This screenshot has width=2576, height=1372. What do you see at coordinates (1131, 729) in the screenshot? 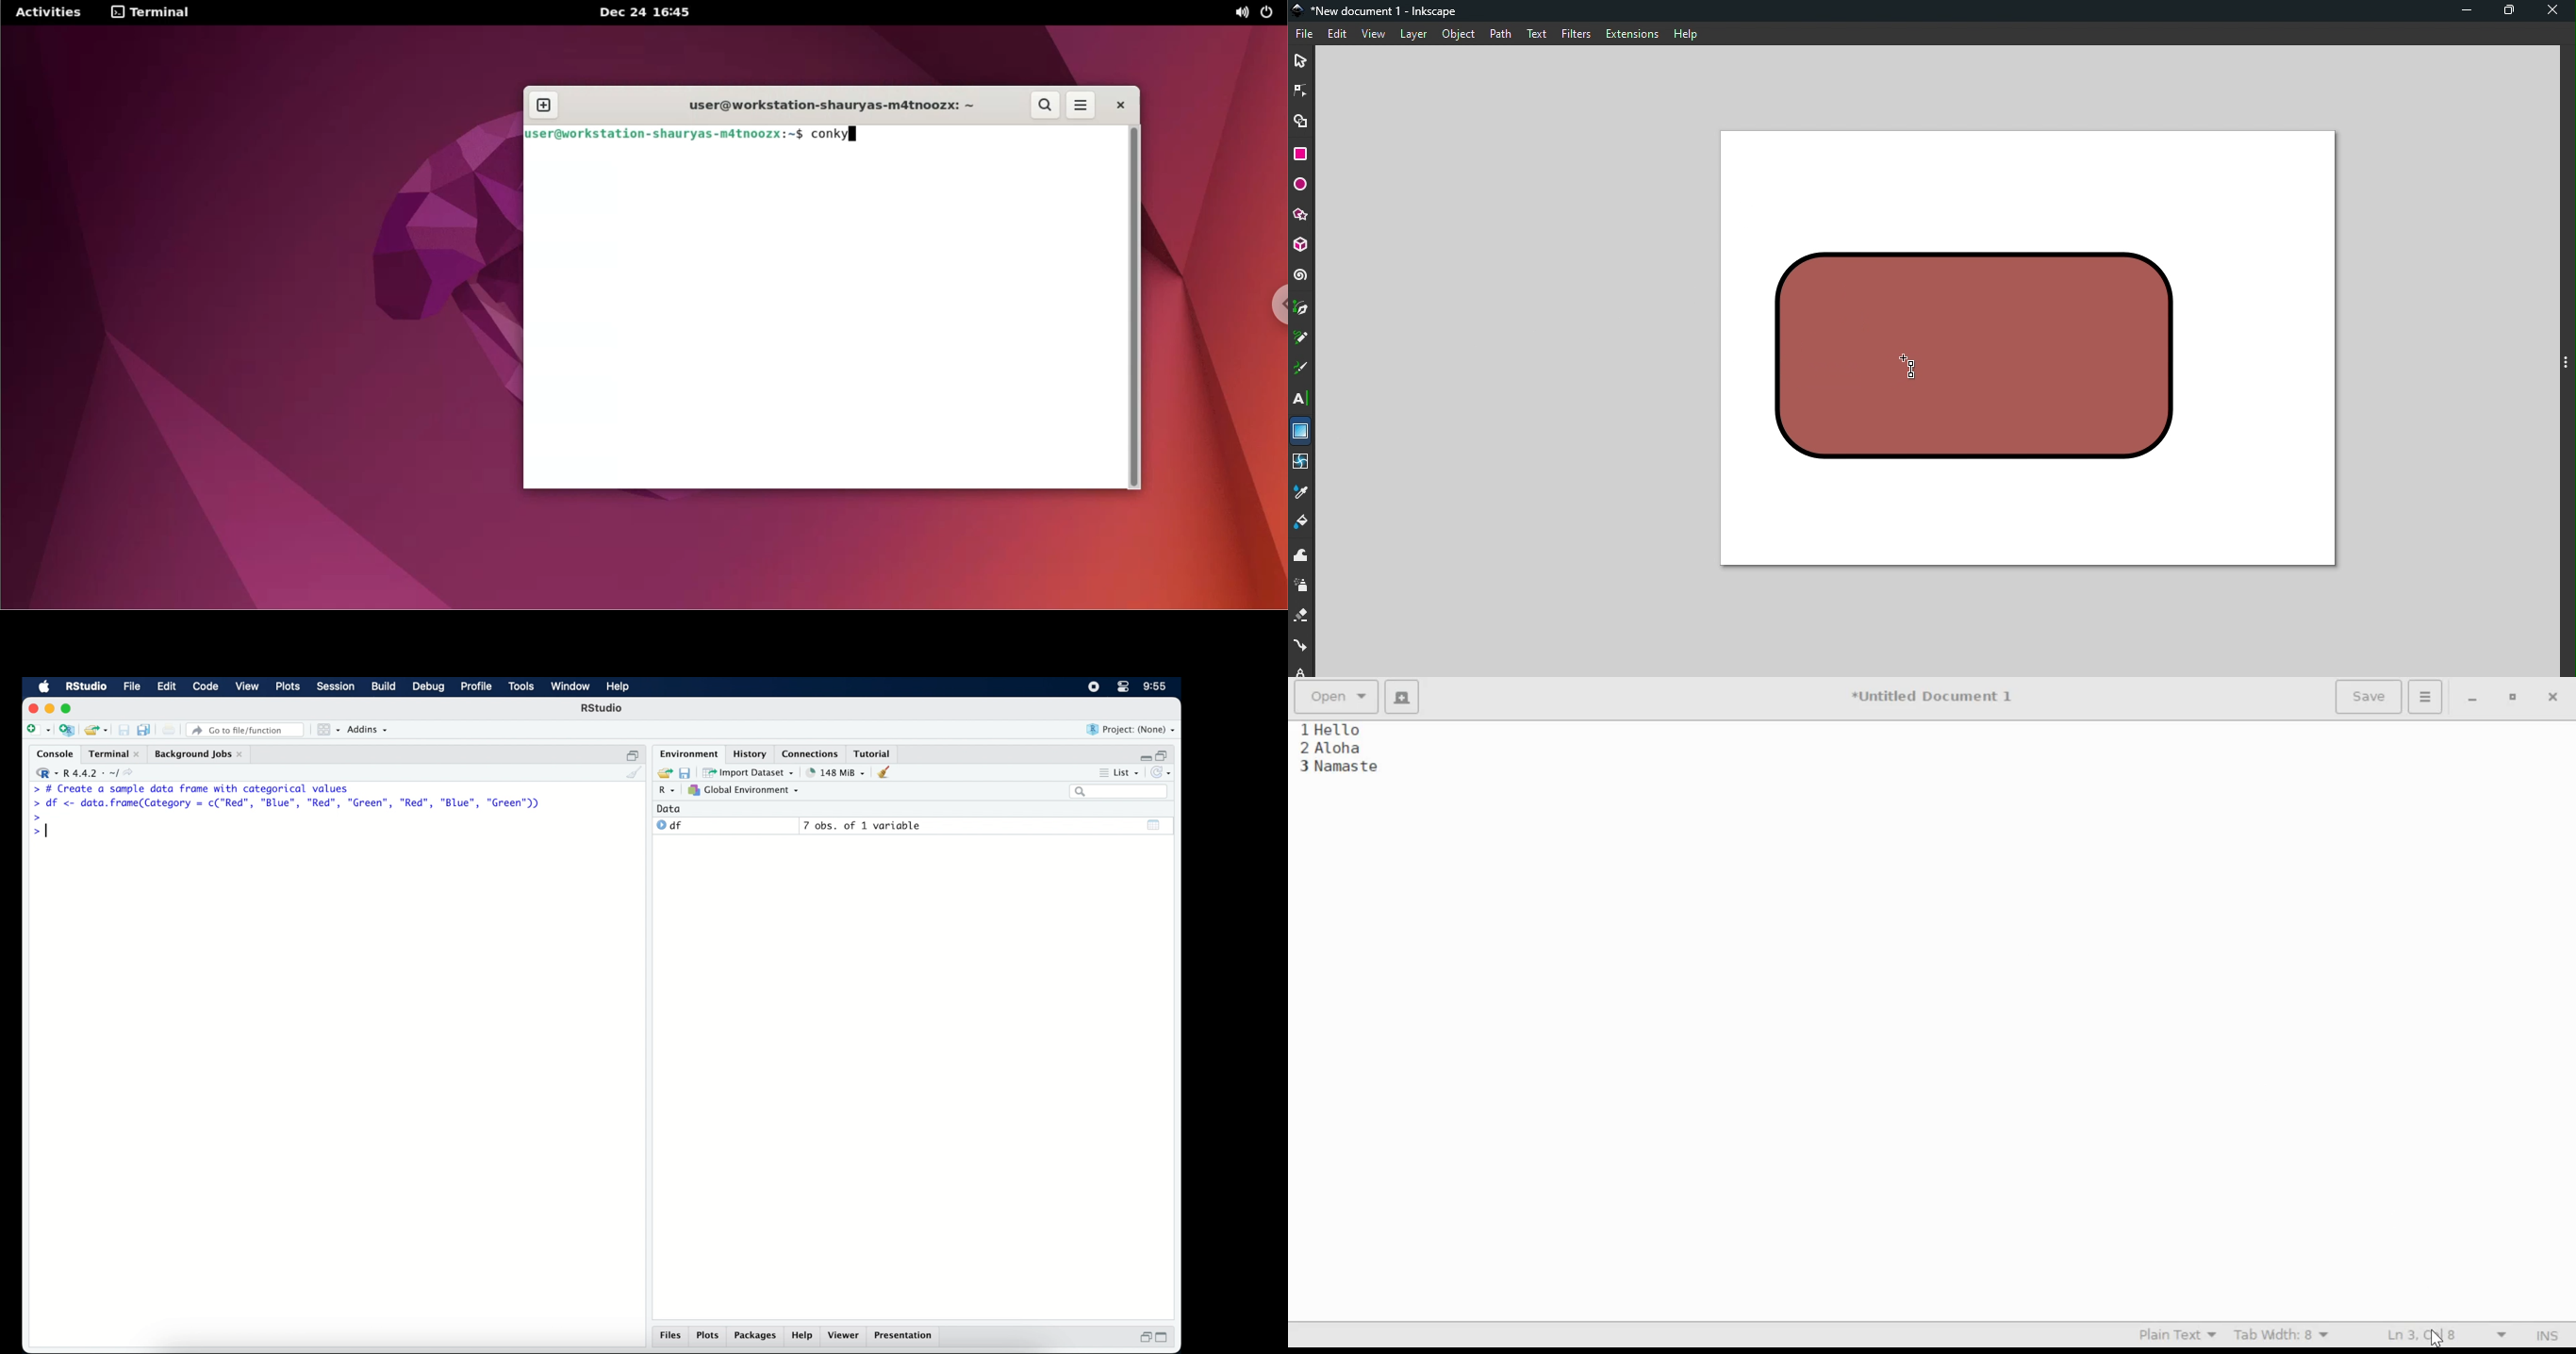
I see `project (none)` at bounding box center [1131, 729].